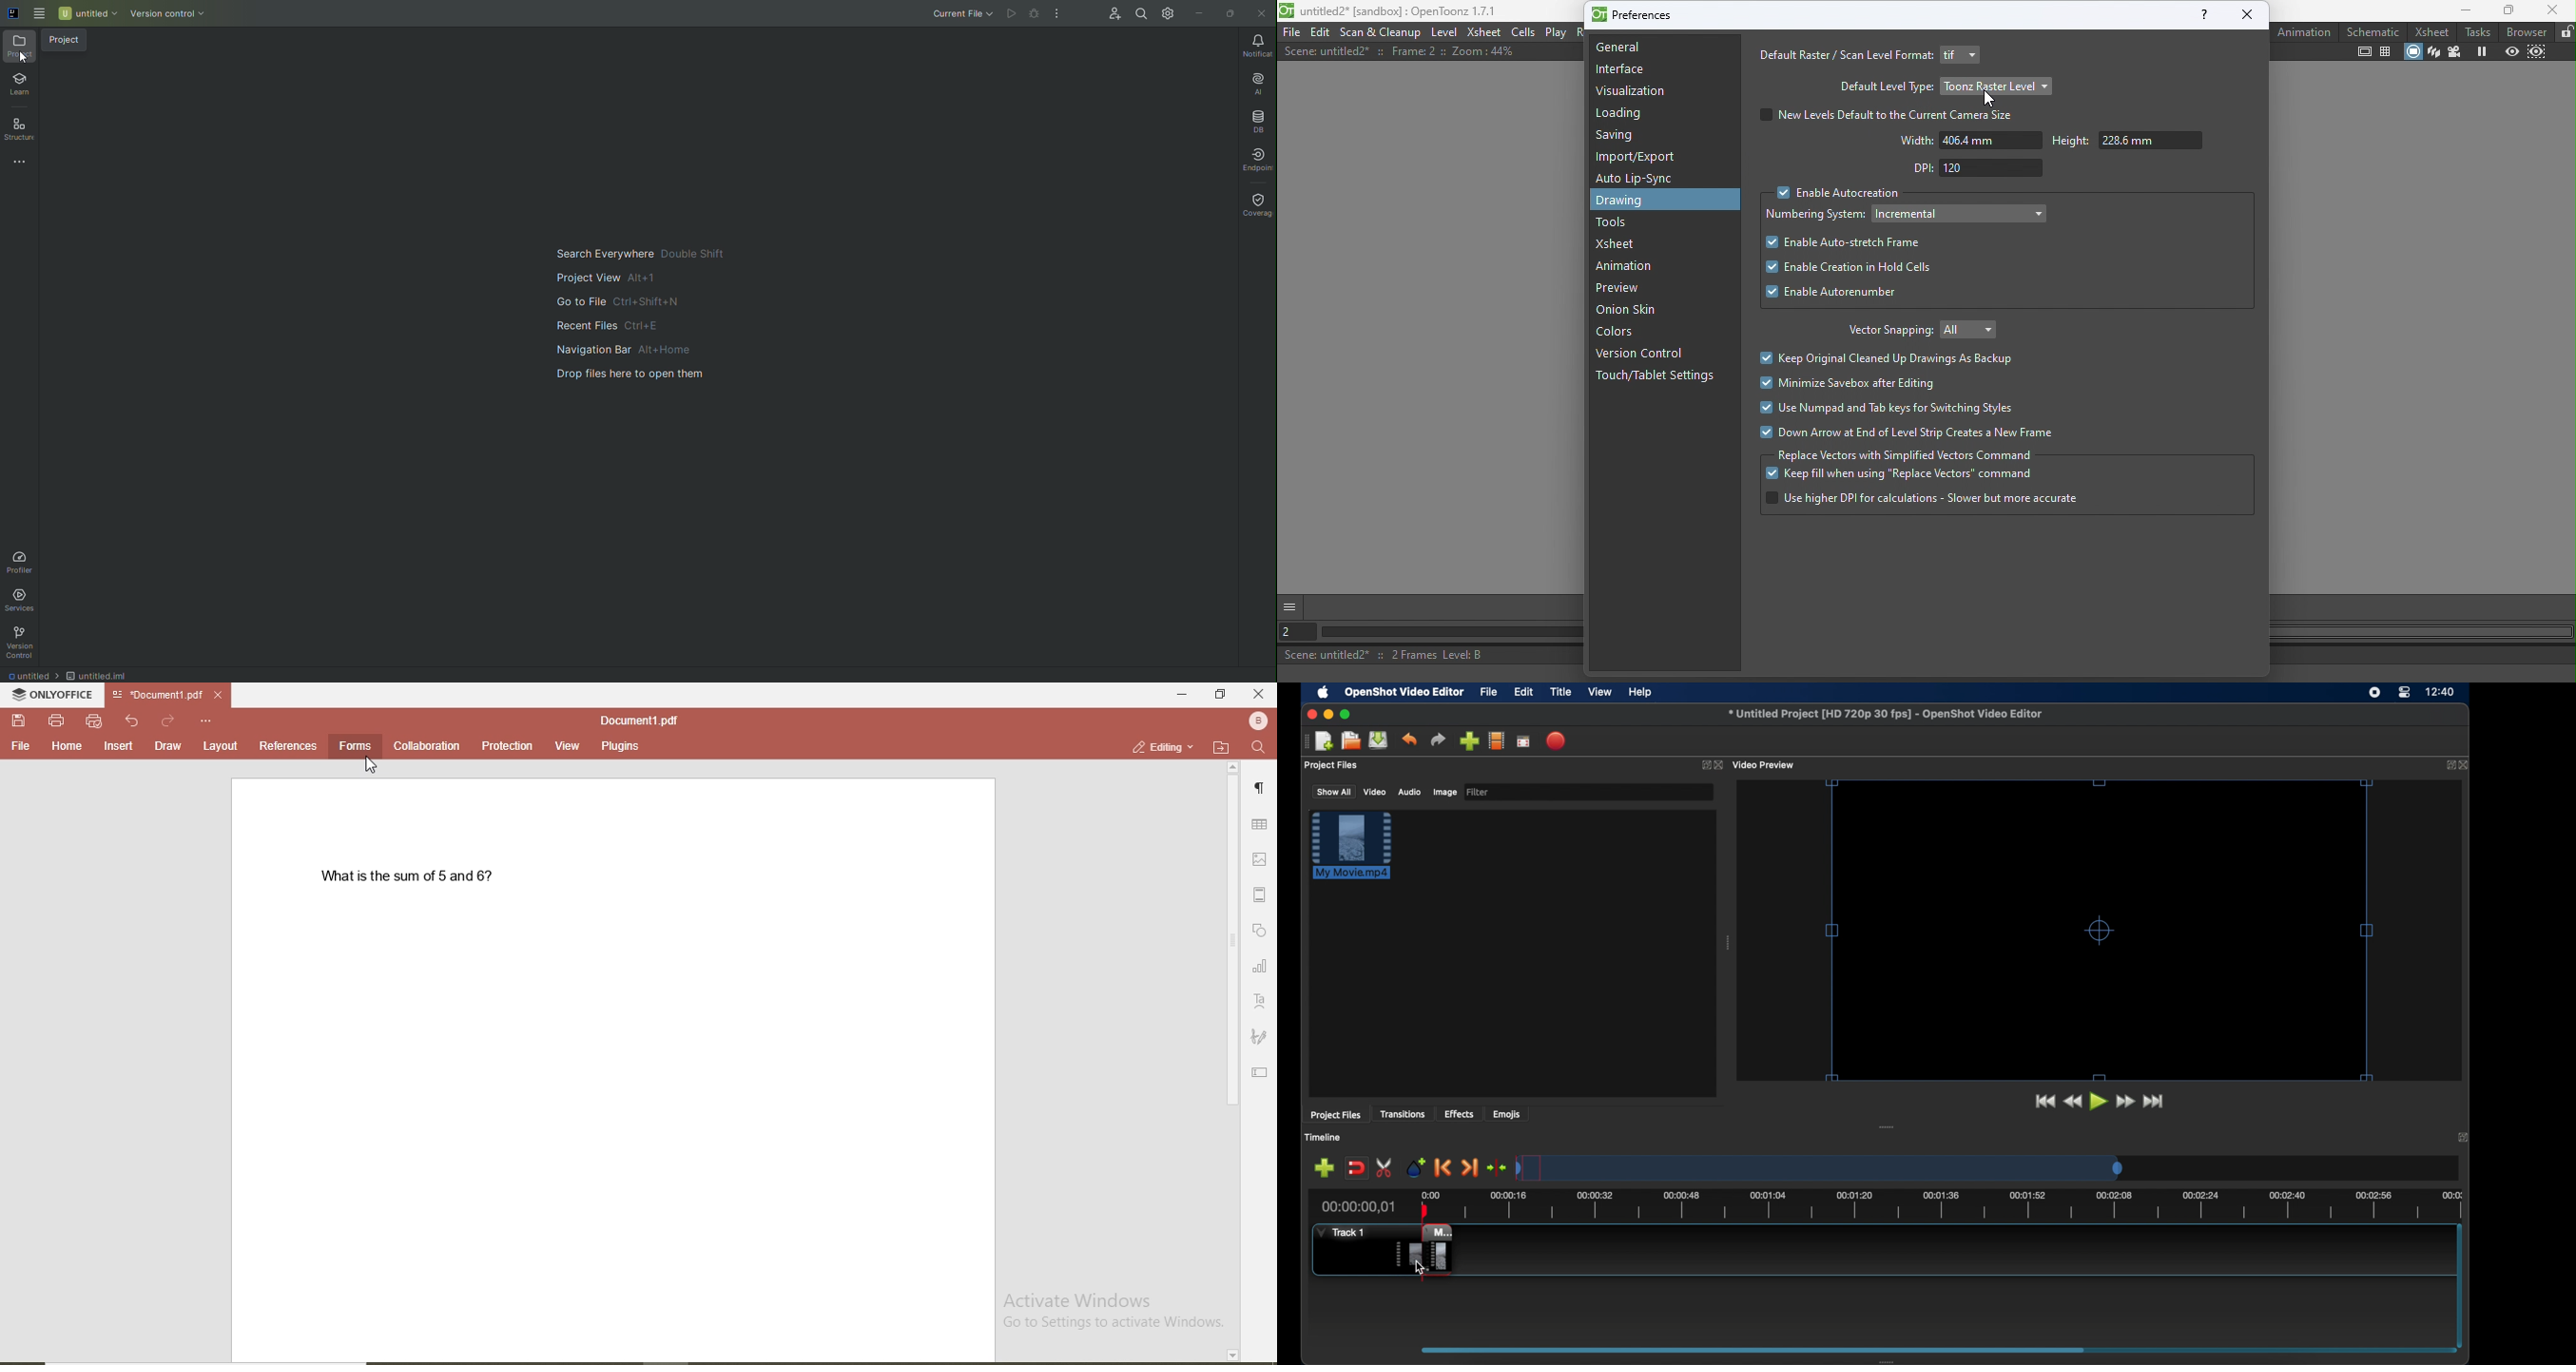  What do you see at coordinates (638, 717) in the screenshot?
I see `file name` at bounding box center [638, 717].